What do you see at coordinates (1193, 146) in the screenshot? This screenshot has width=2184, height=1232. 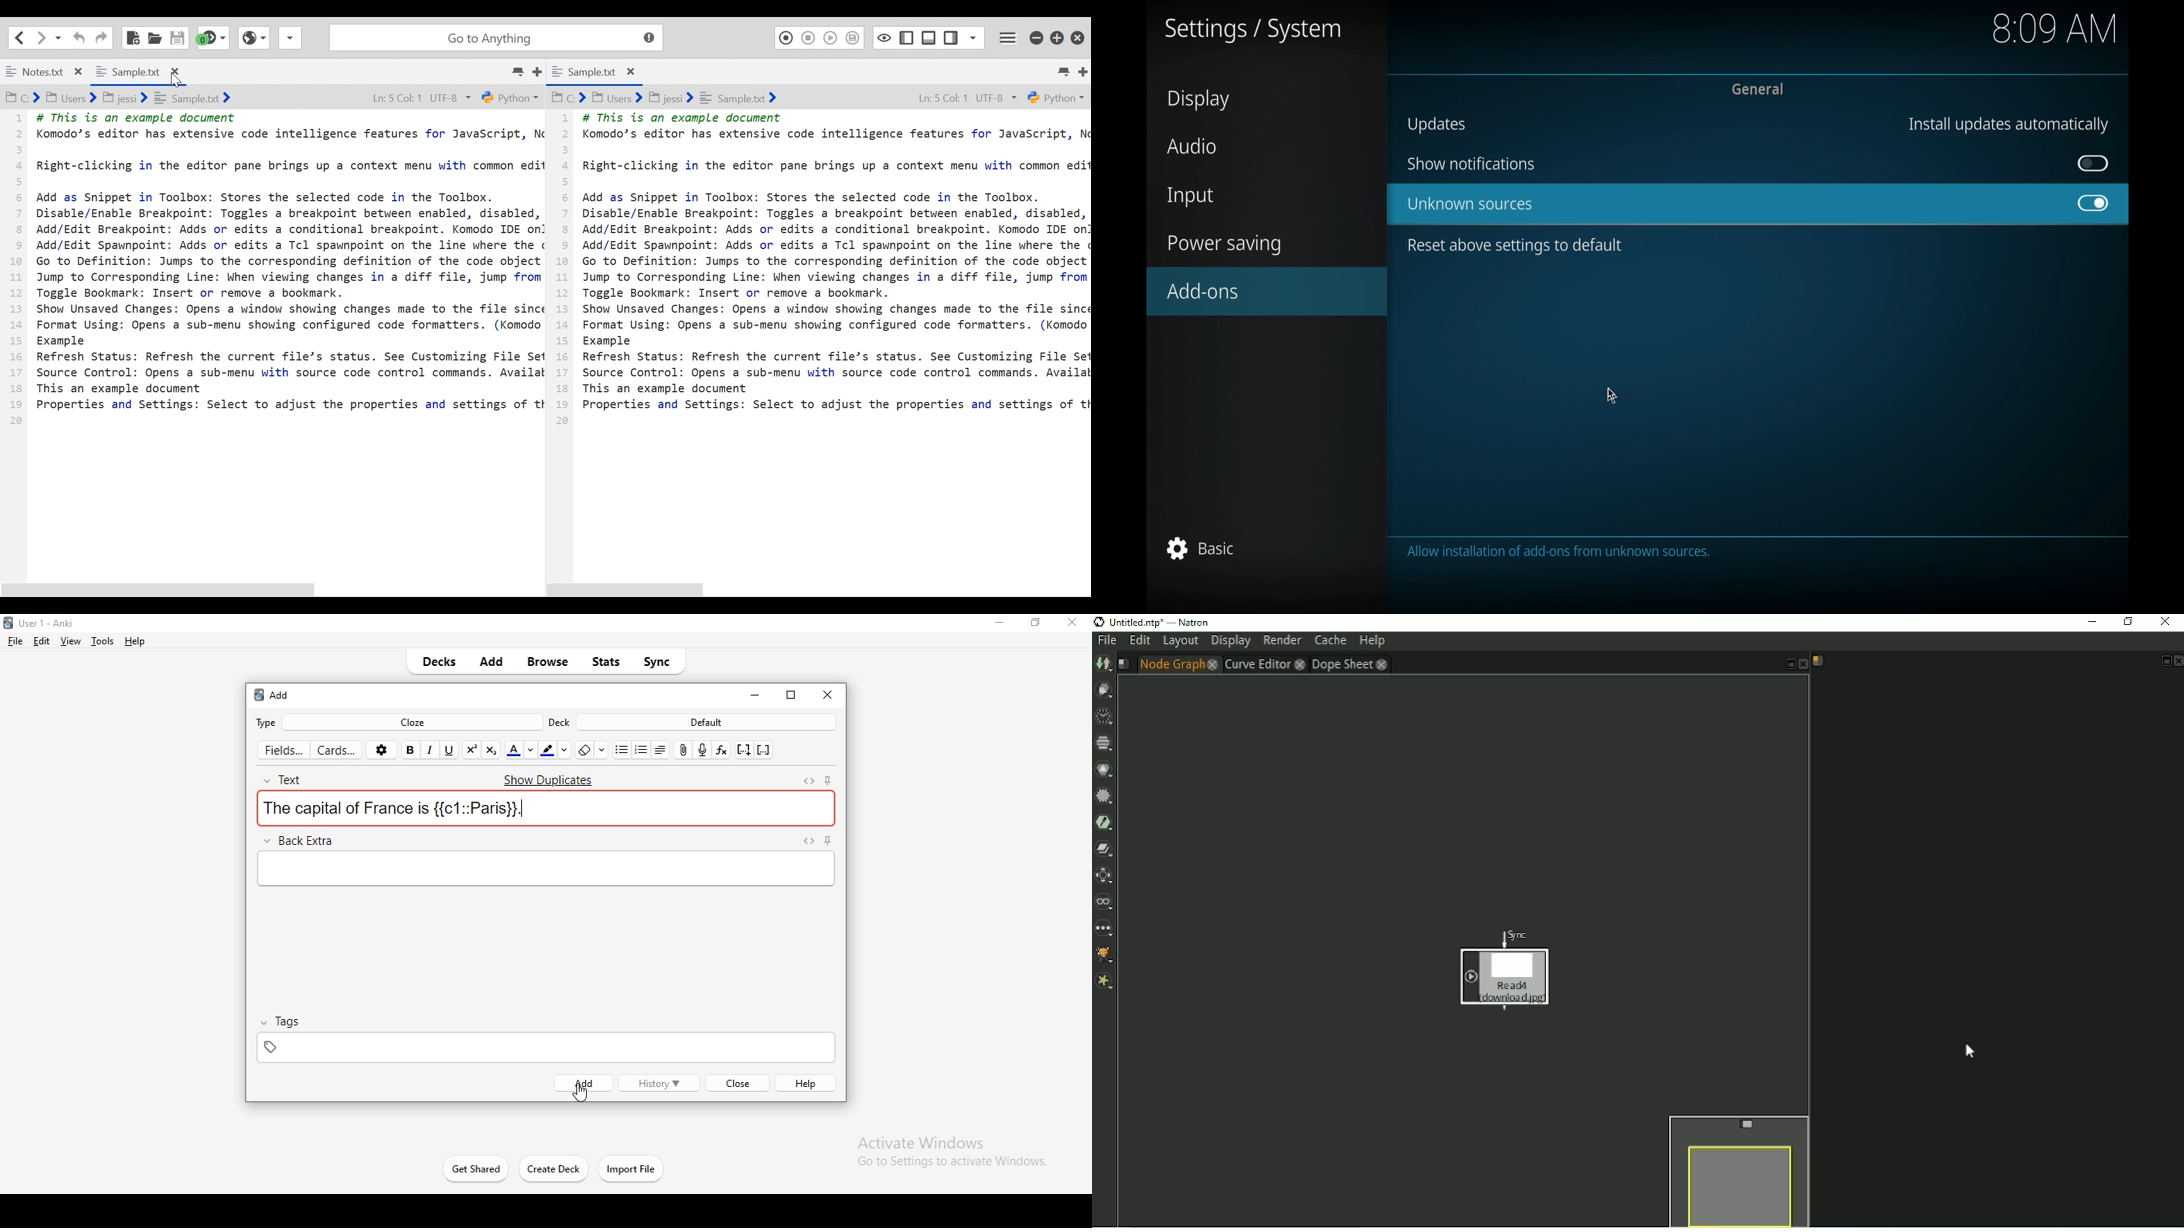 I see `audio` at bounding box center [1193, 146].